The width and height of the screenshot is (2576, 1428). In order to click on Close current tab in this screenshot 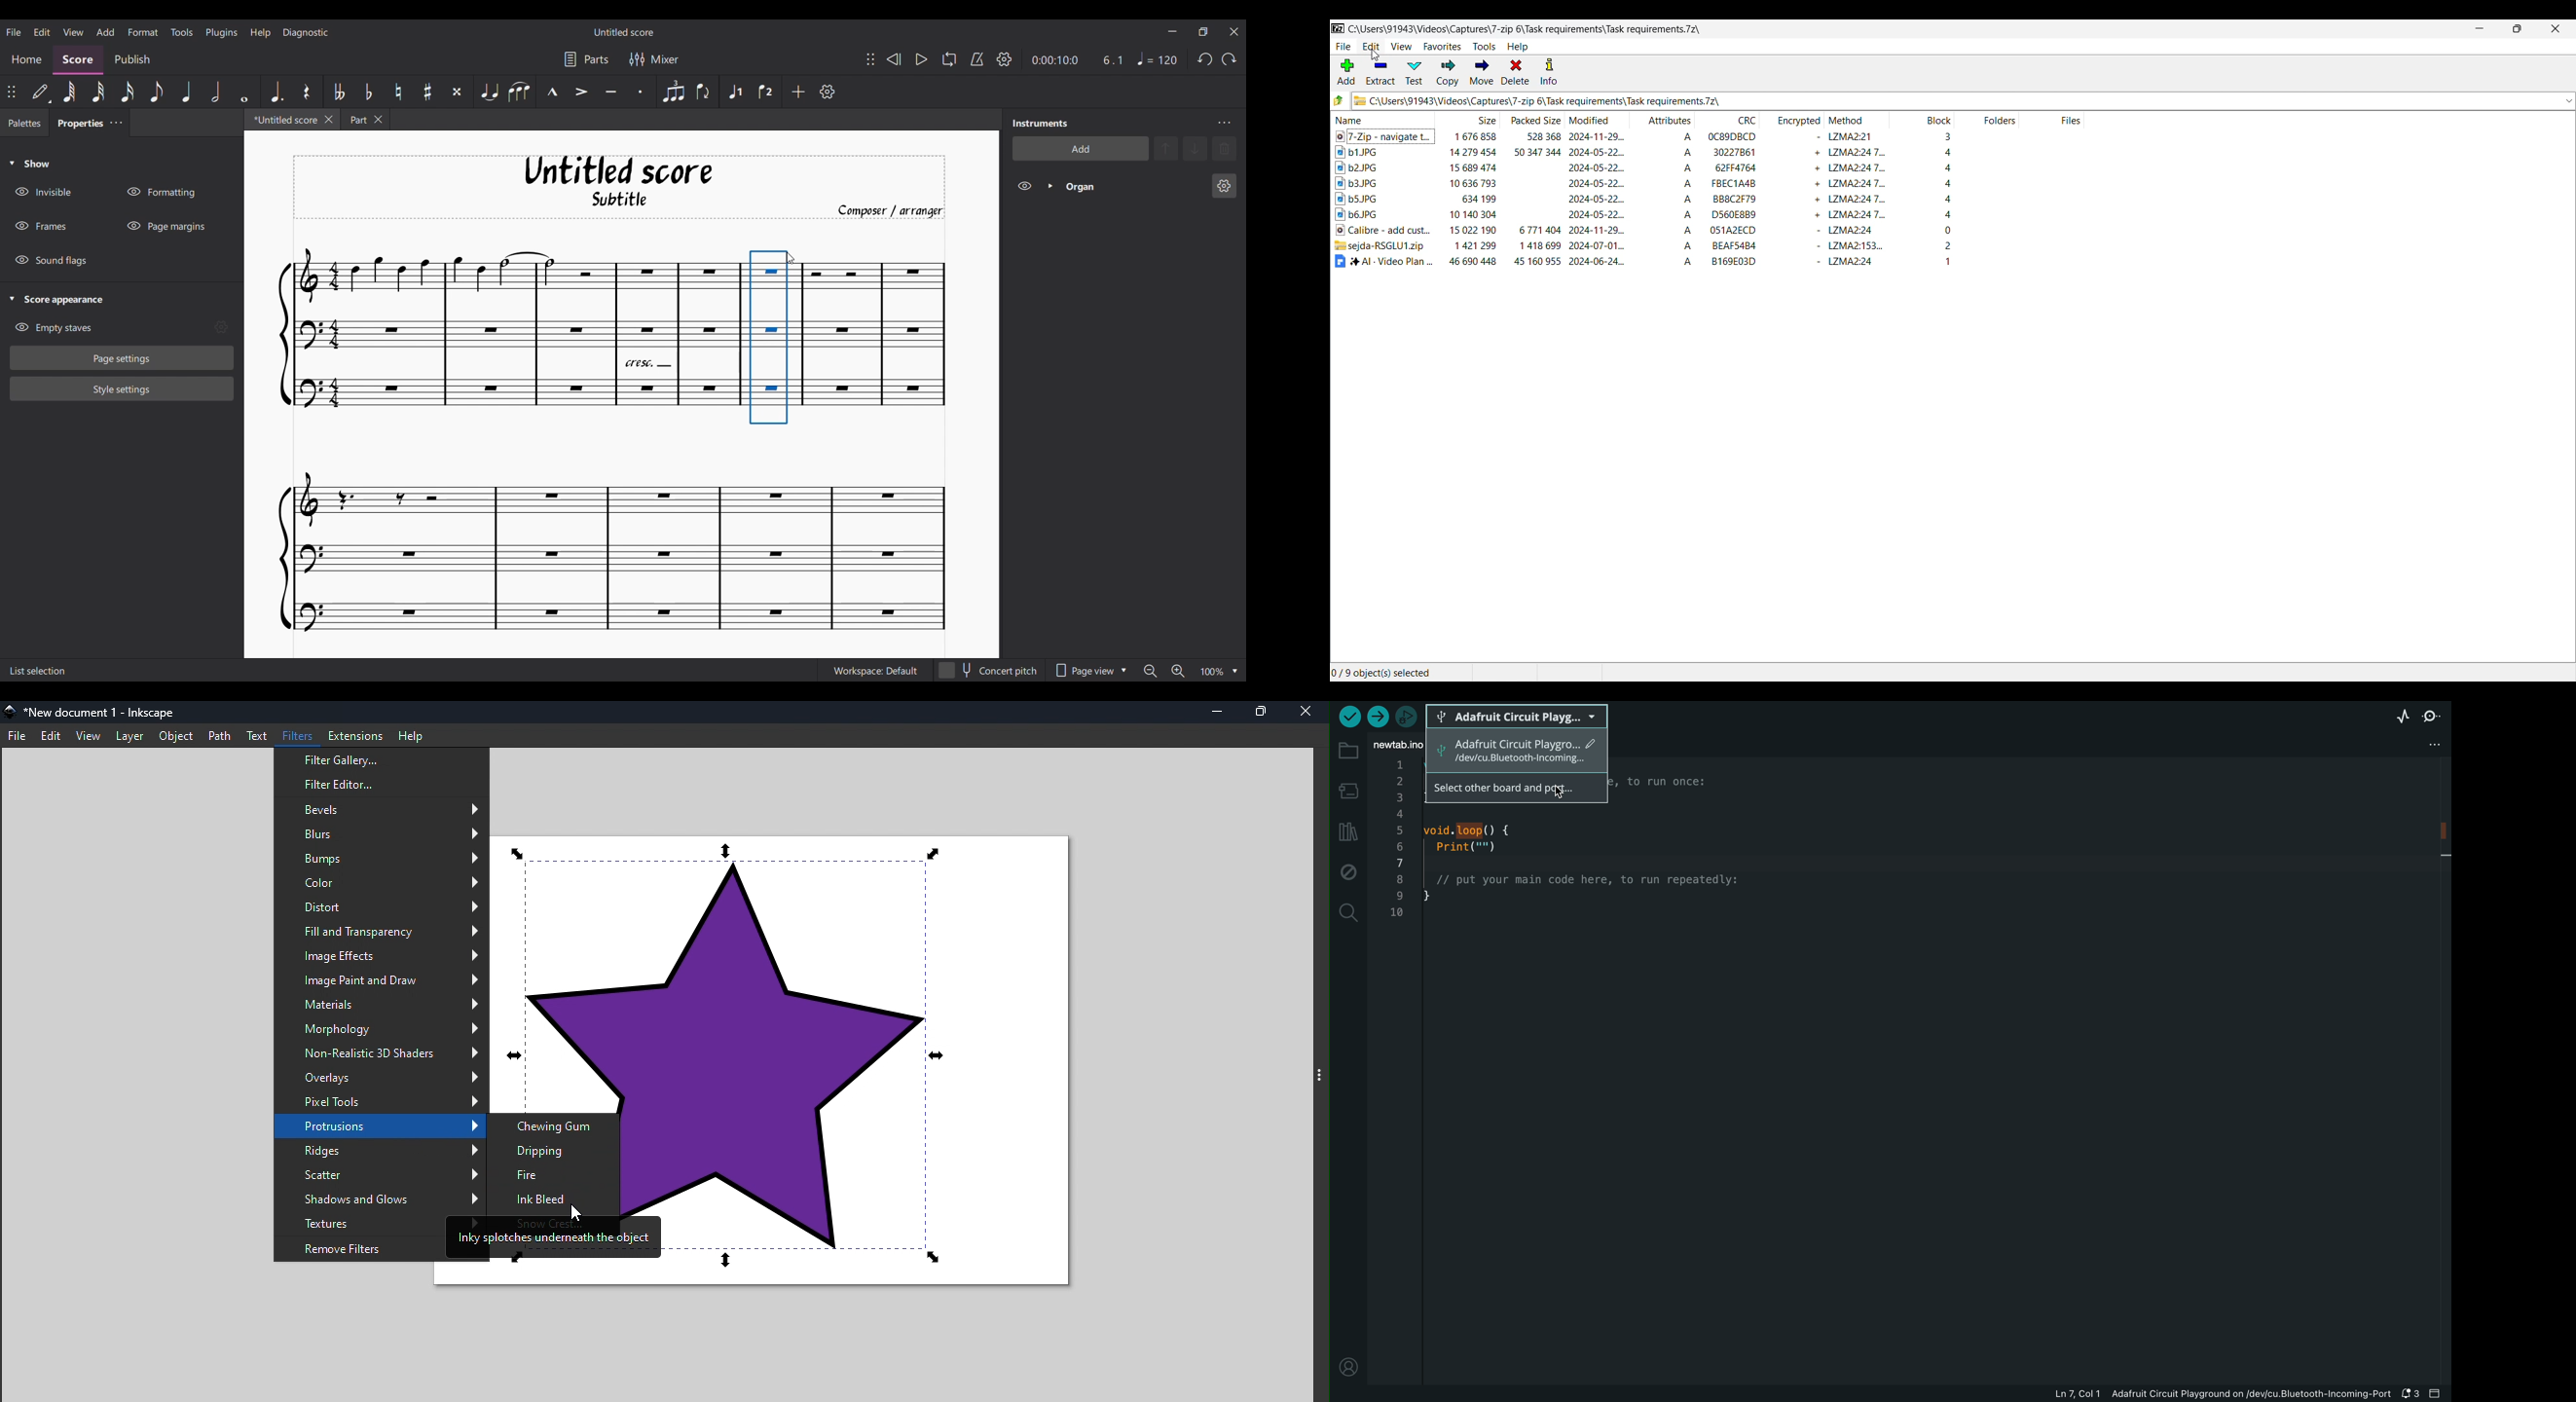, I will do `click(328, 119)`.